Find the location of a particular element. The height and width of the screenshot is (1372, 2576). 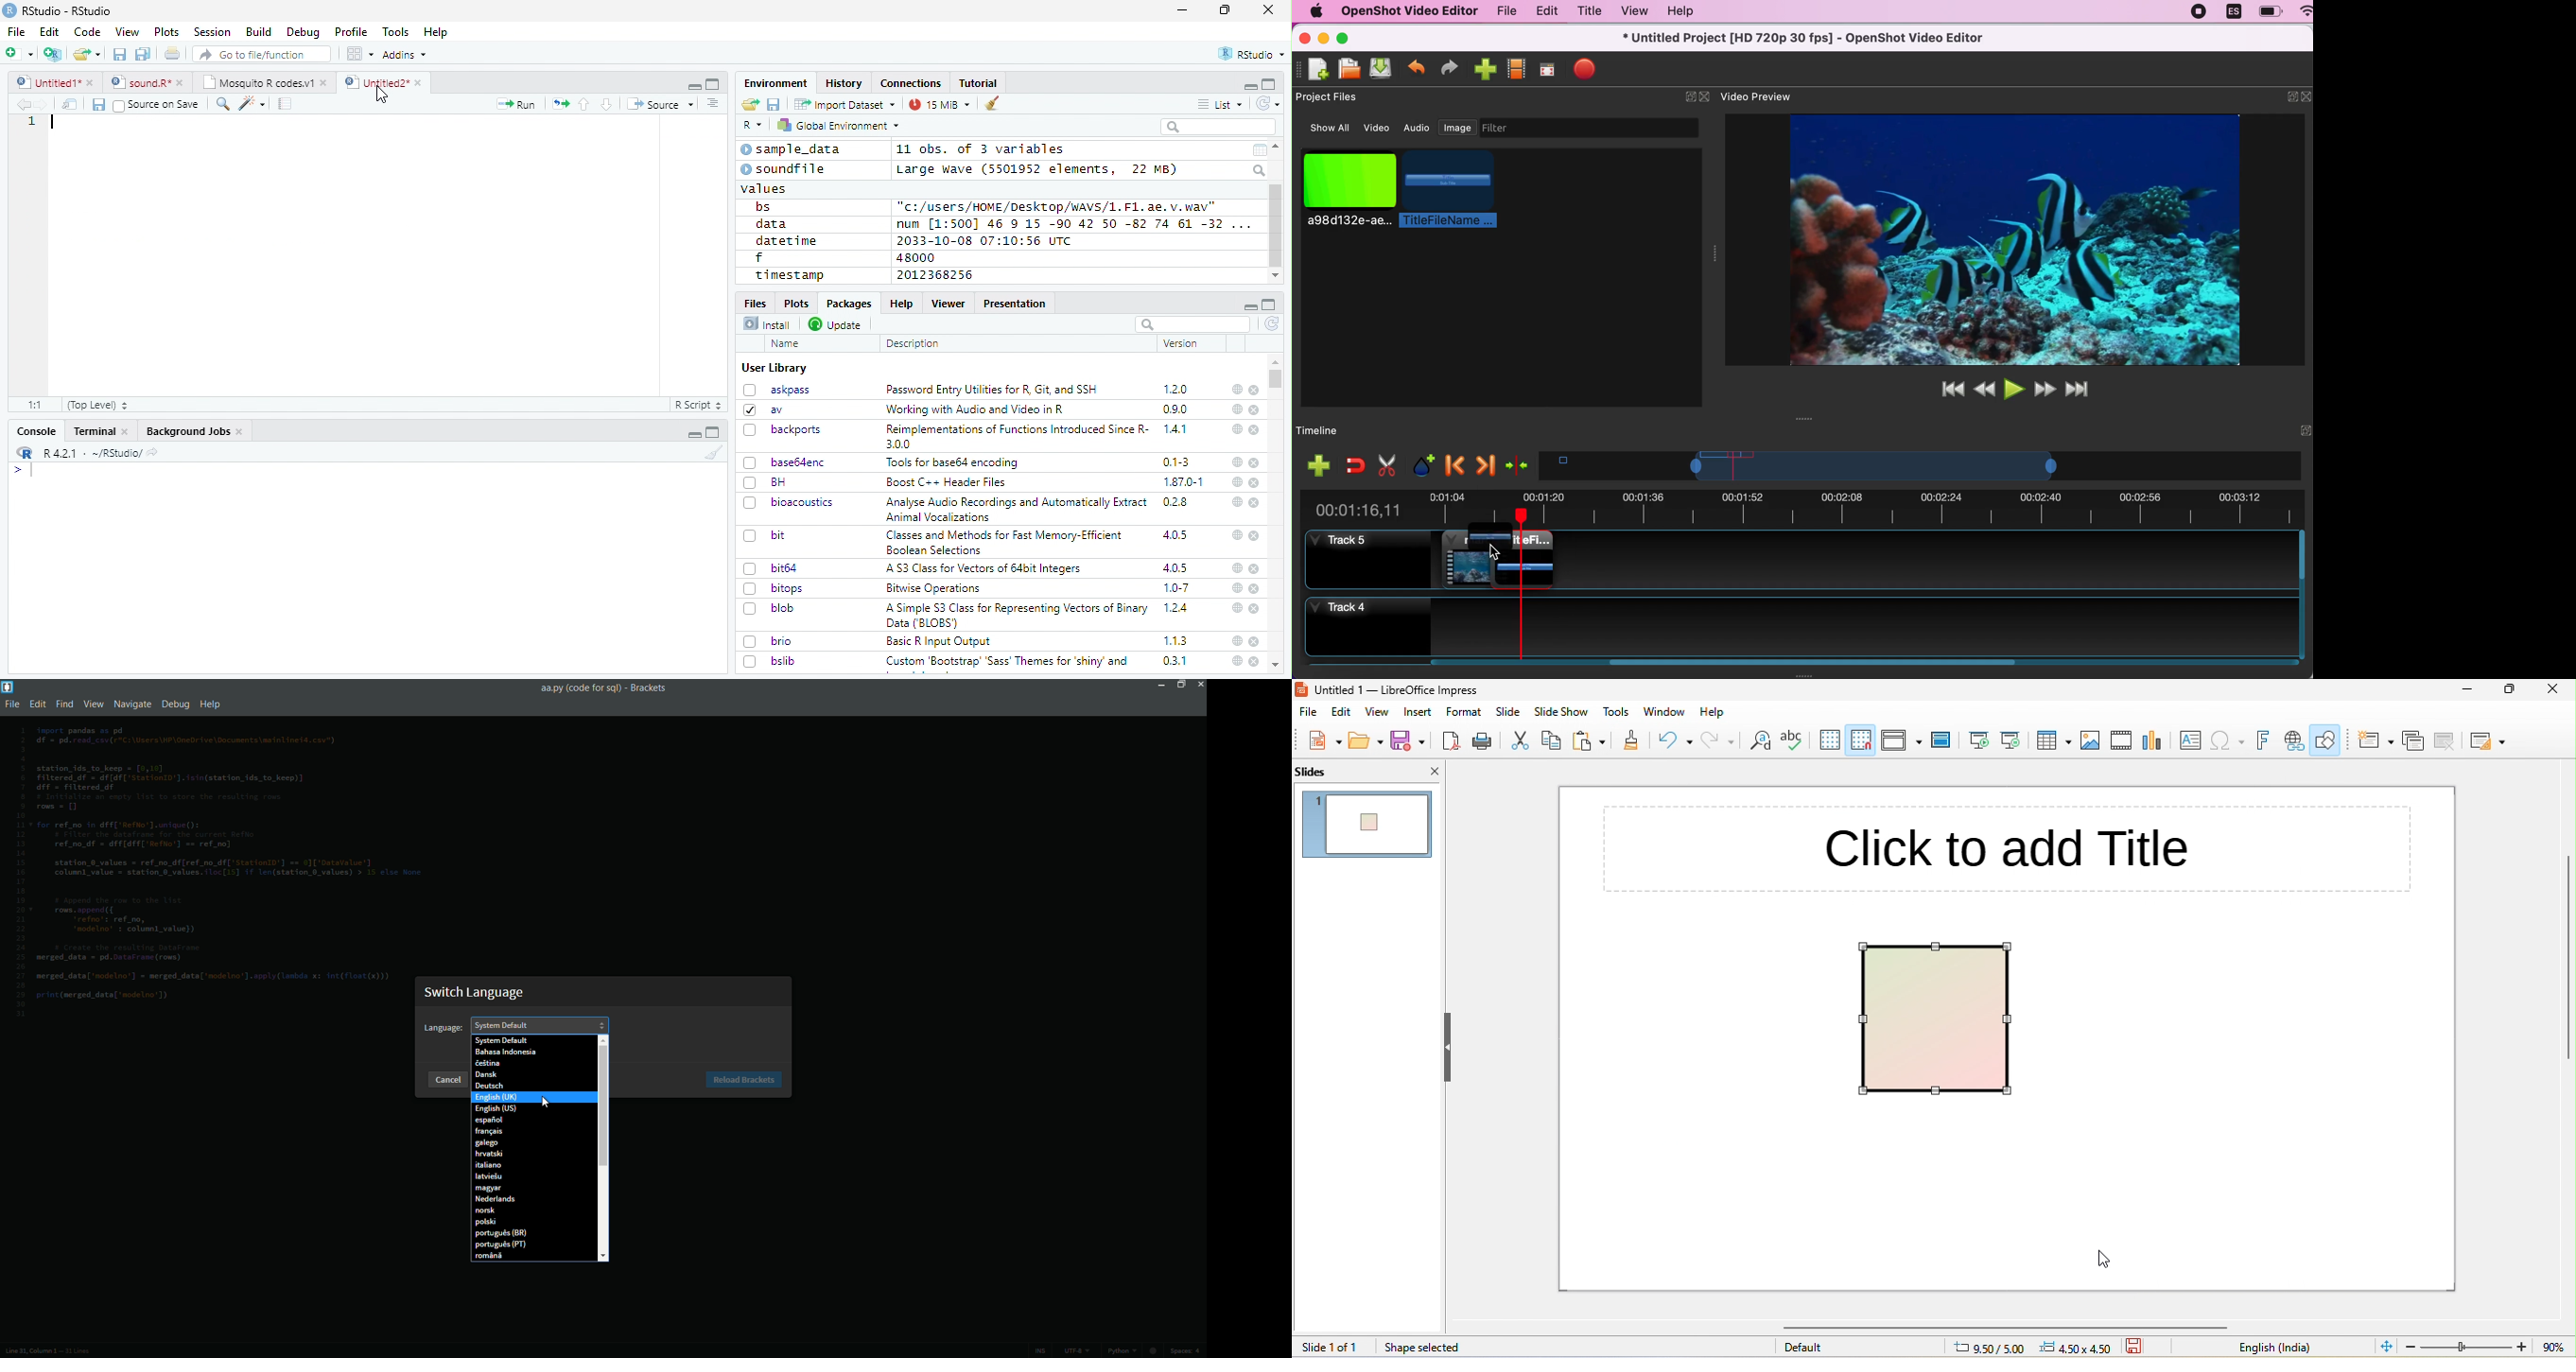

11 obs. of 3 variables is located at coordinates (982, 150).